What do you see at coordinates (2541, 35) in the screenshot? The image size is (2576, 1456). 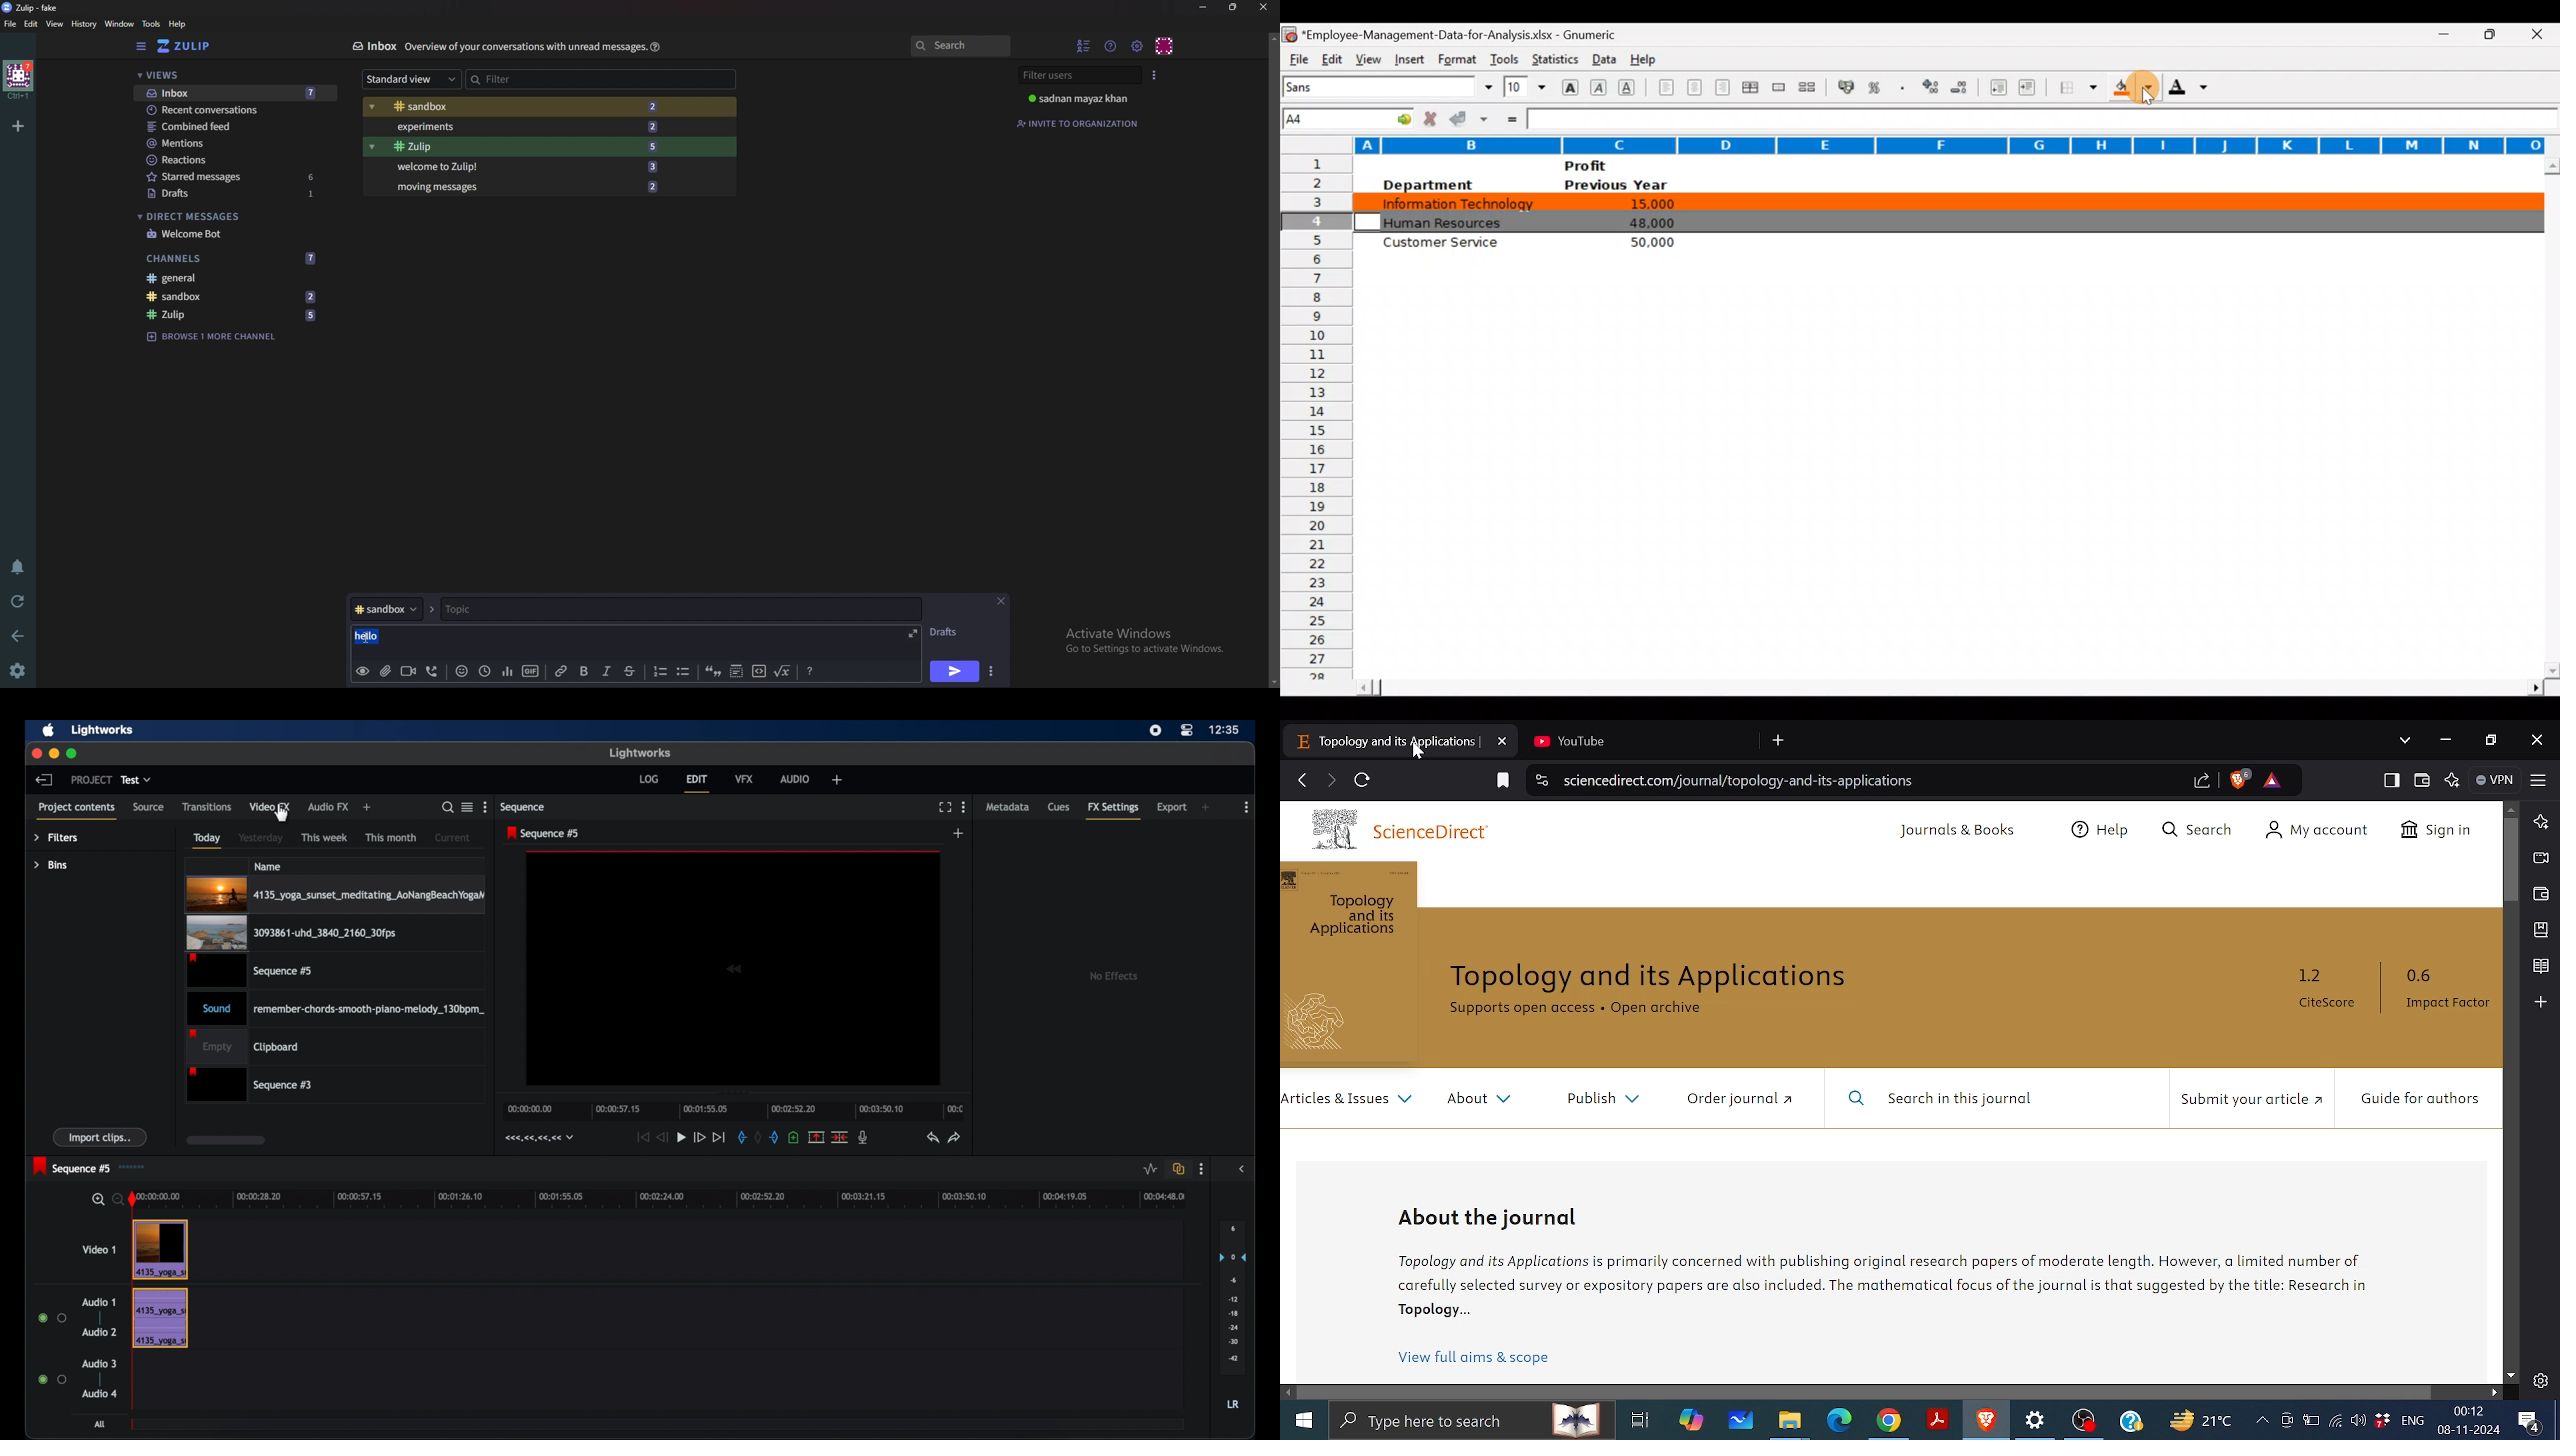 I see `Close` at bounding box center [2541, 35].